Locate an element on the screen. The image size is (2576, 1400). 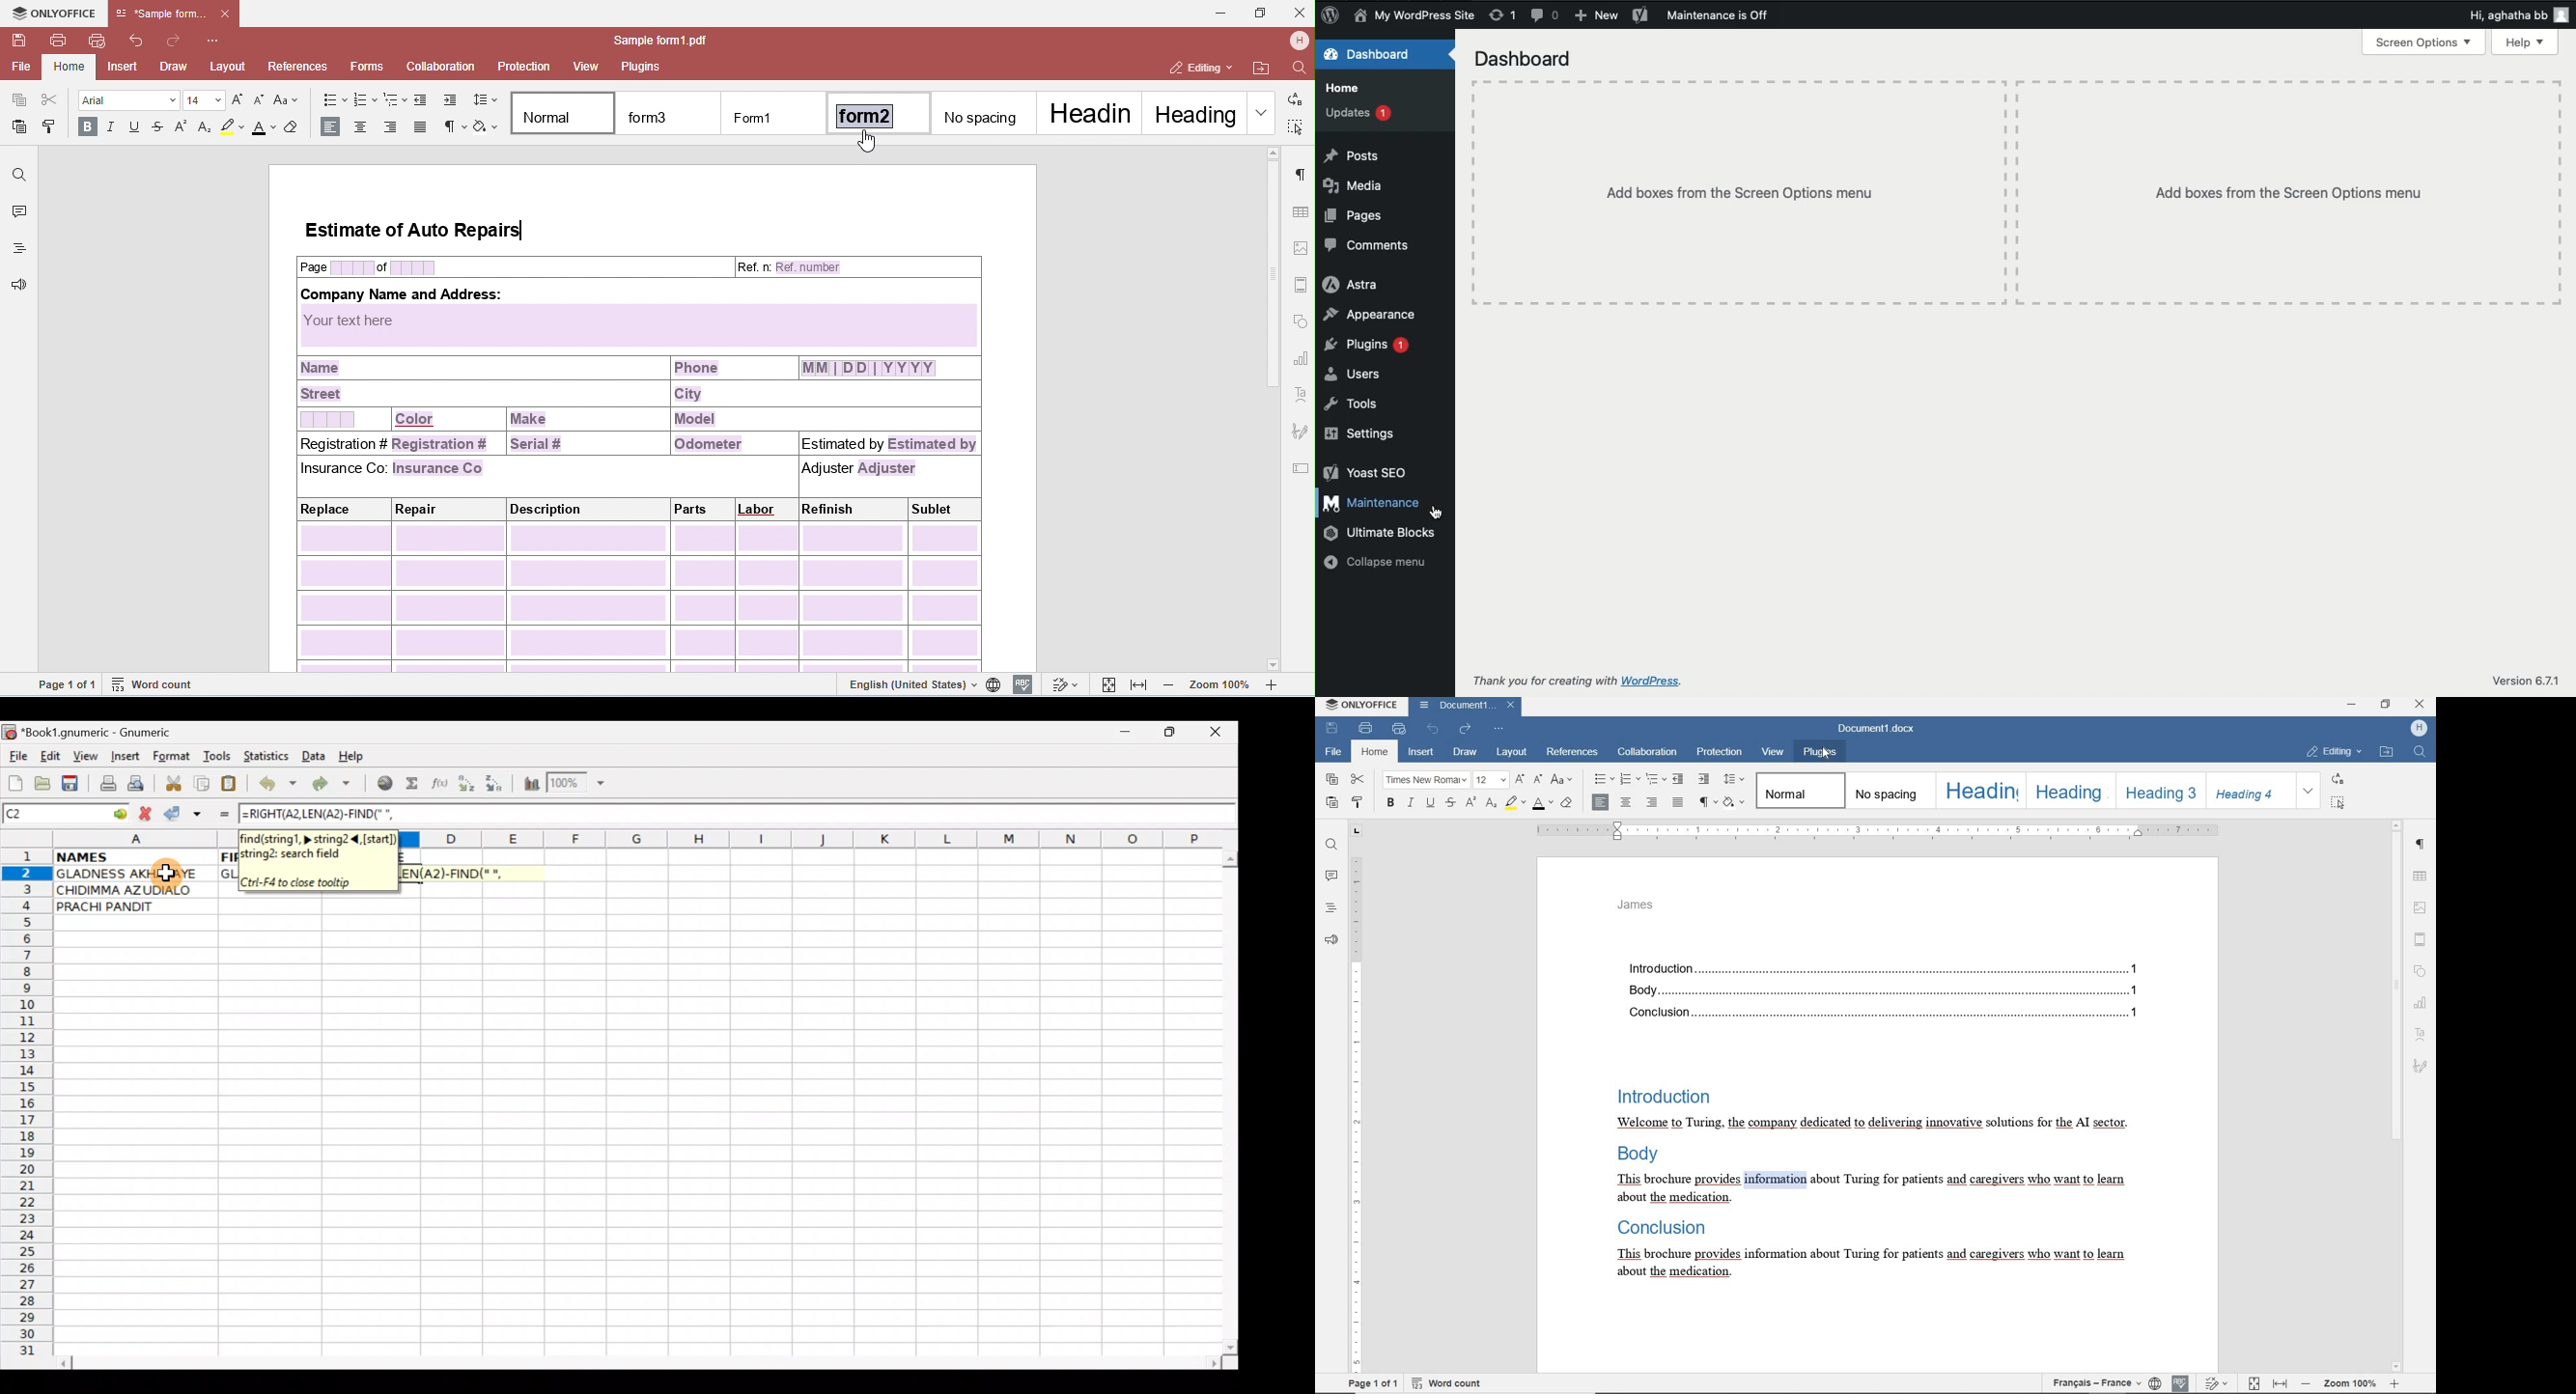
go to is located at coordinates (119, 812).